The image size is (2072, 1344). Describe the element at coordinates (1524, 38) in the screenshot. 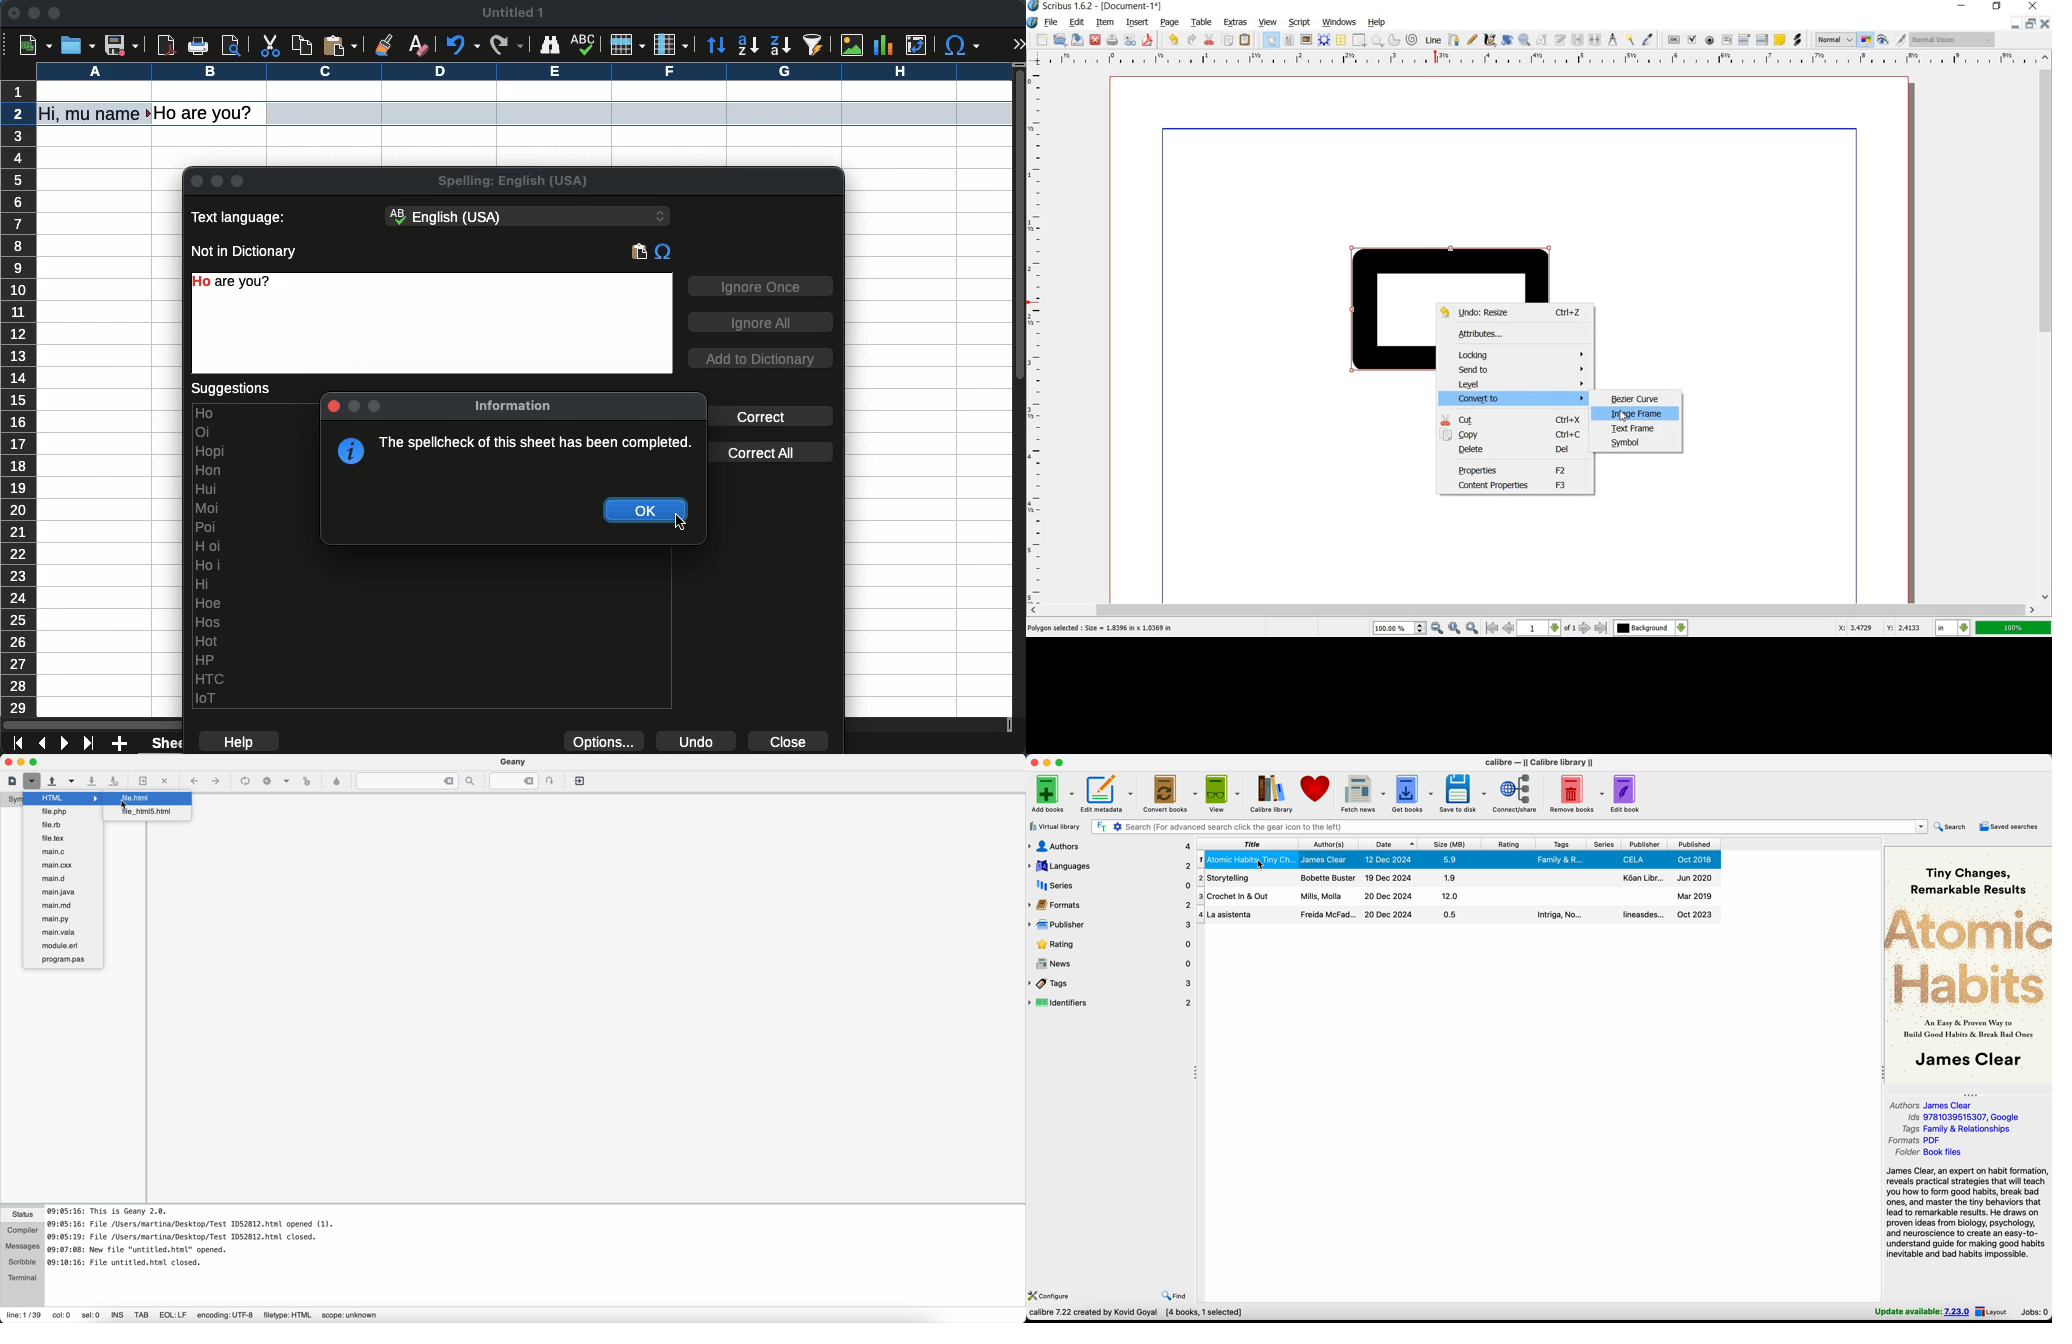

I see `zoom in or out` at that location.